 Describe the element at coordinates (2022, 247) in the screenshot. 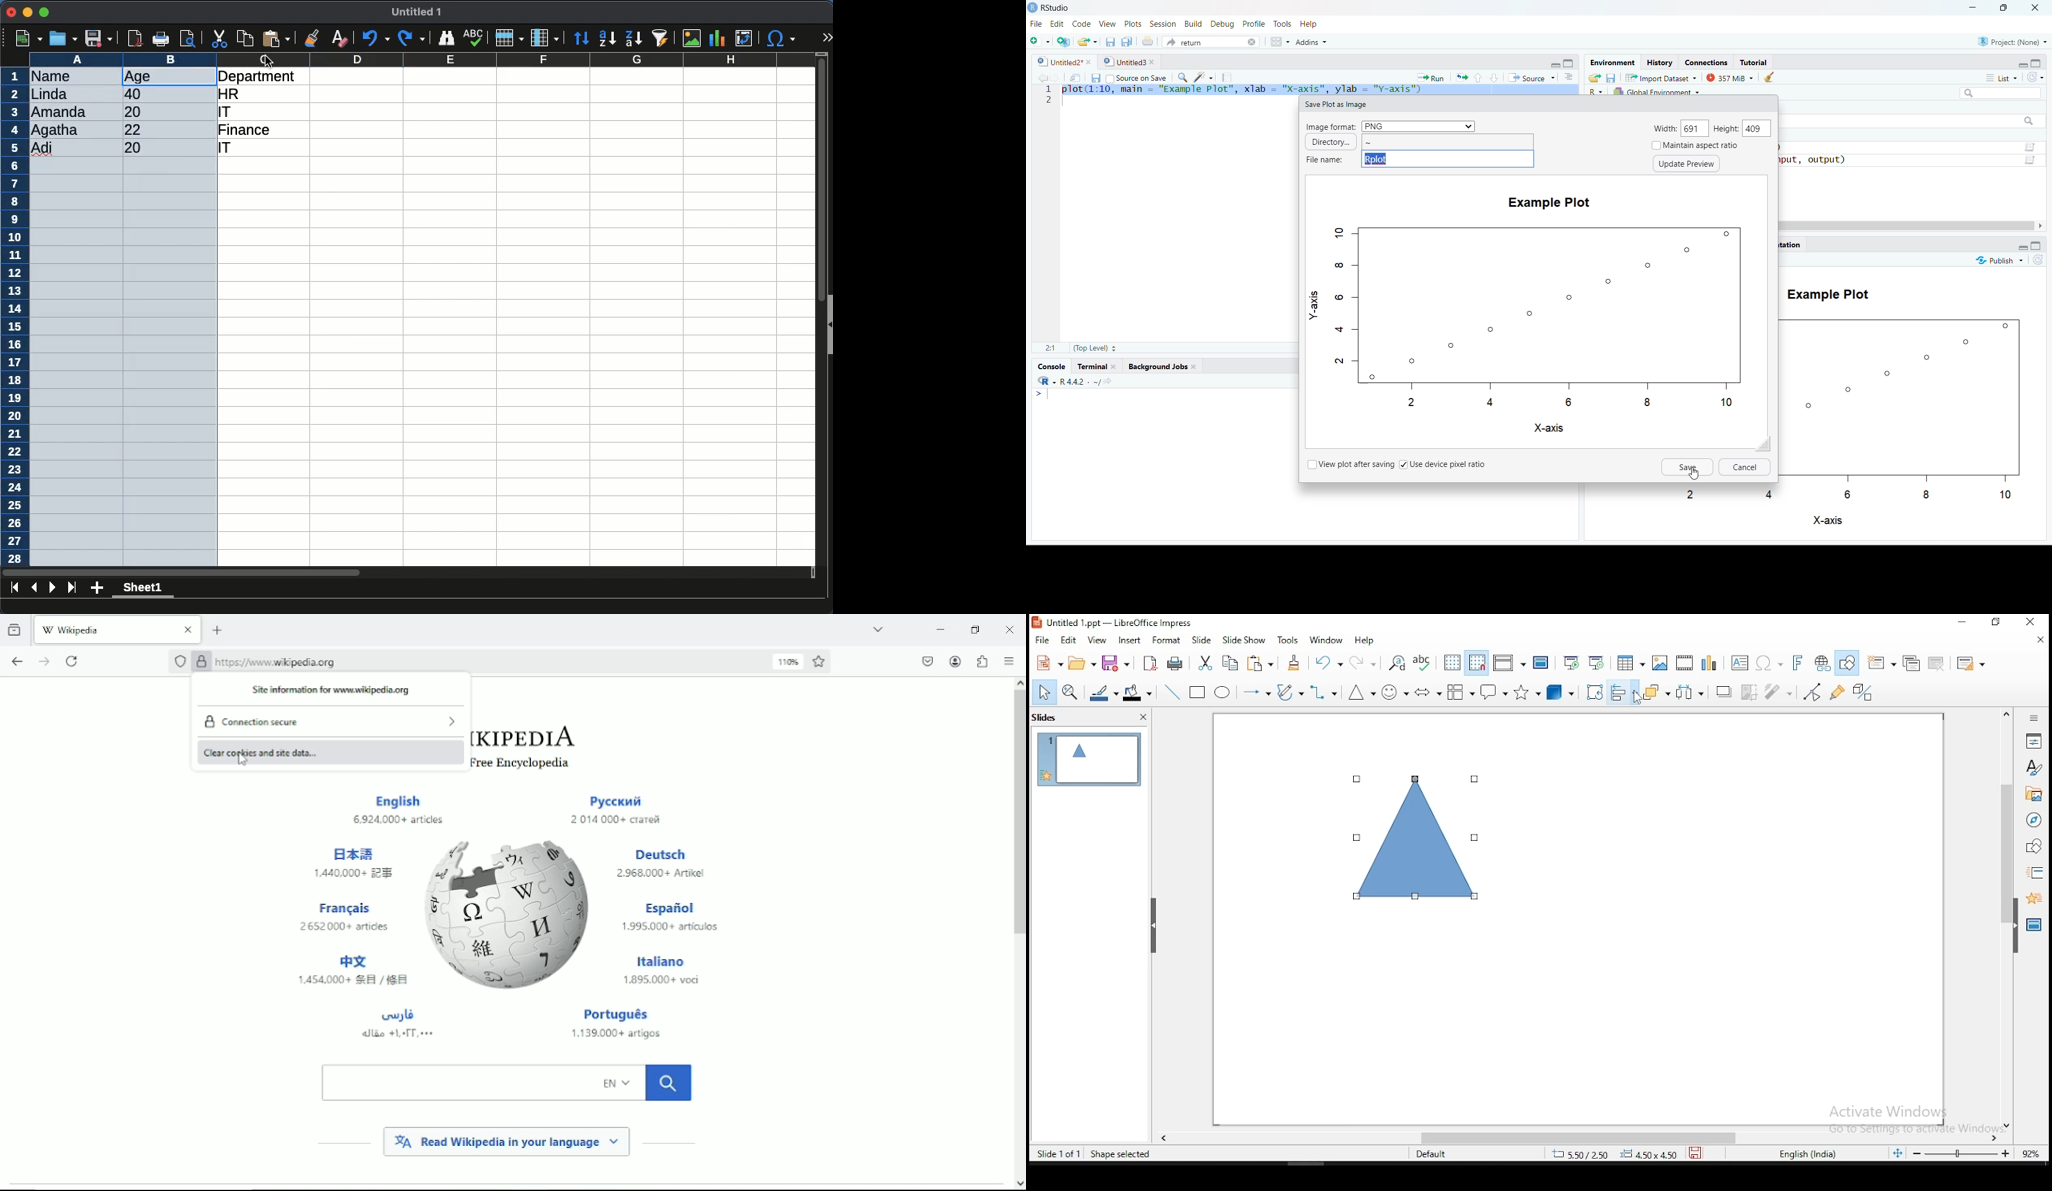

I see `Minimize` at that location.